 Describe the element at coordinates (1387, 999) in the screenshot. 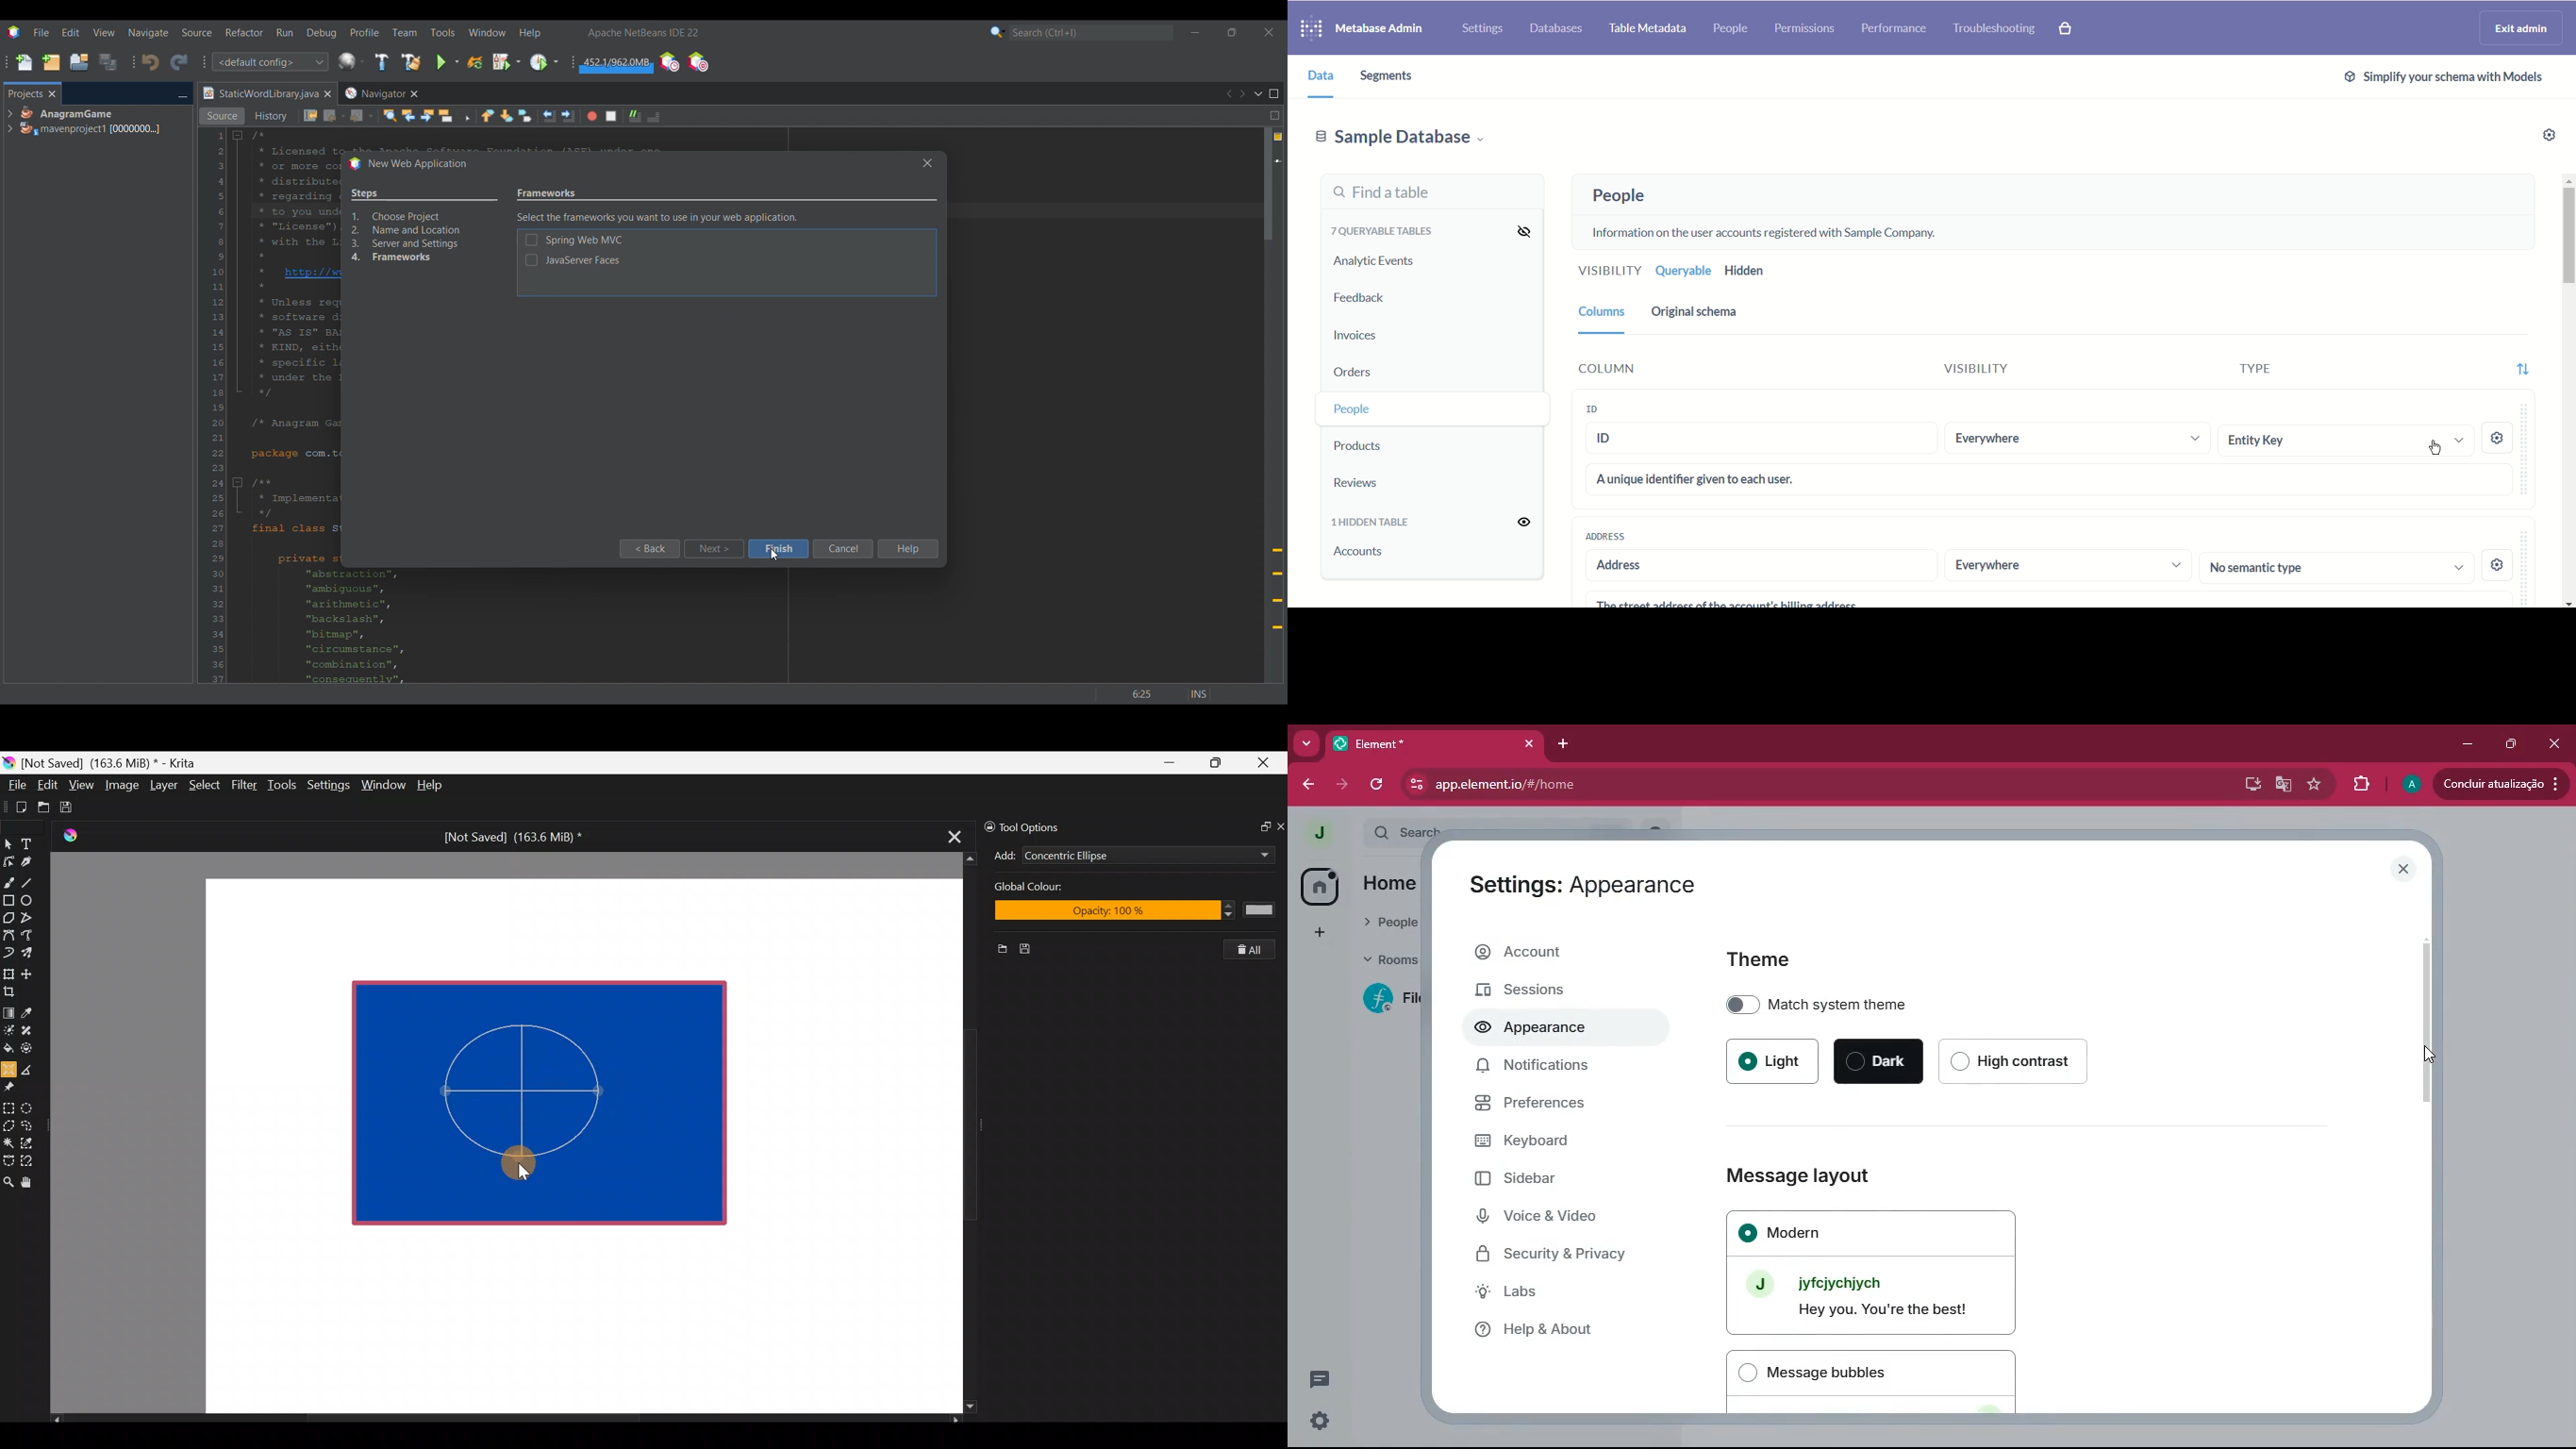

I see `room` at that location.